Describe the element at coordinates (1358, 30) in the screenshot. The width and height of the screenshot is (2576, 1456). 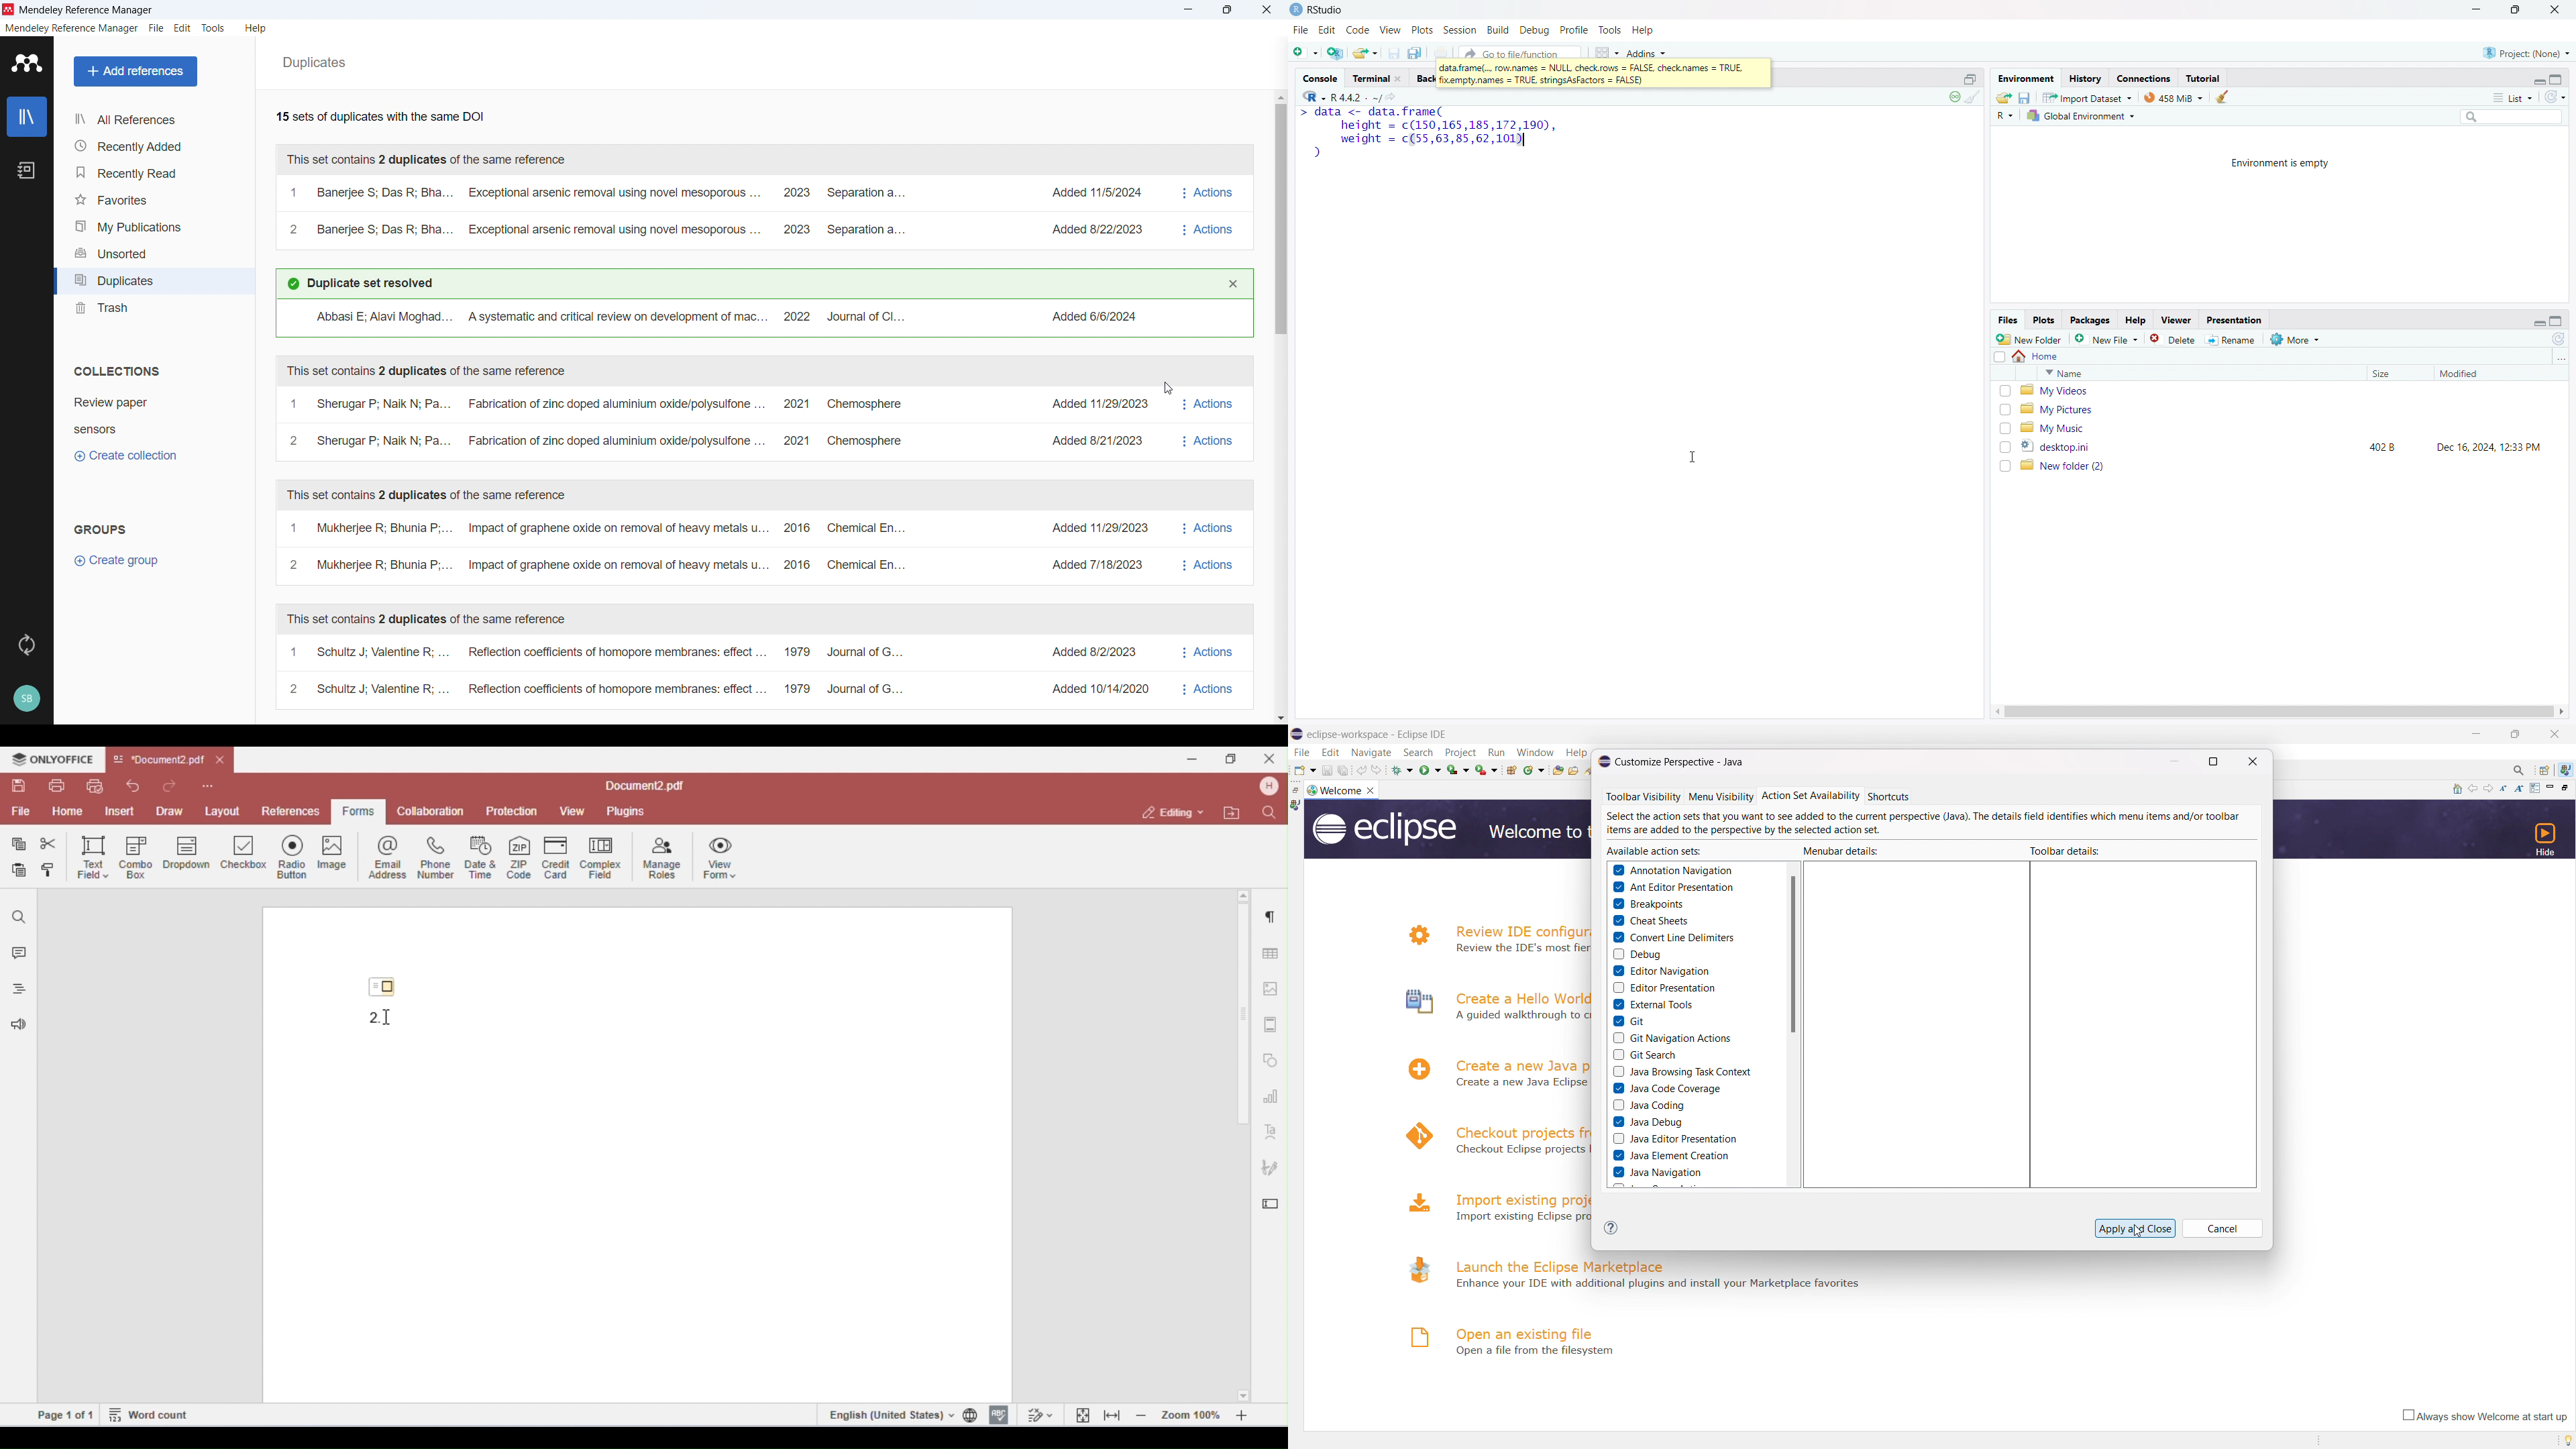
I see `code` at that location.